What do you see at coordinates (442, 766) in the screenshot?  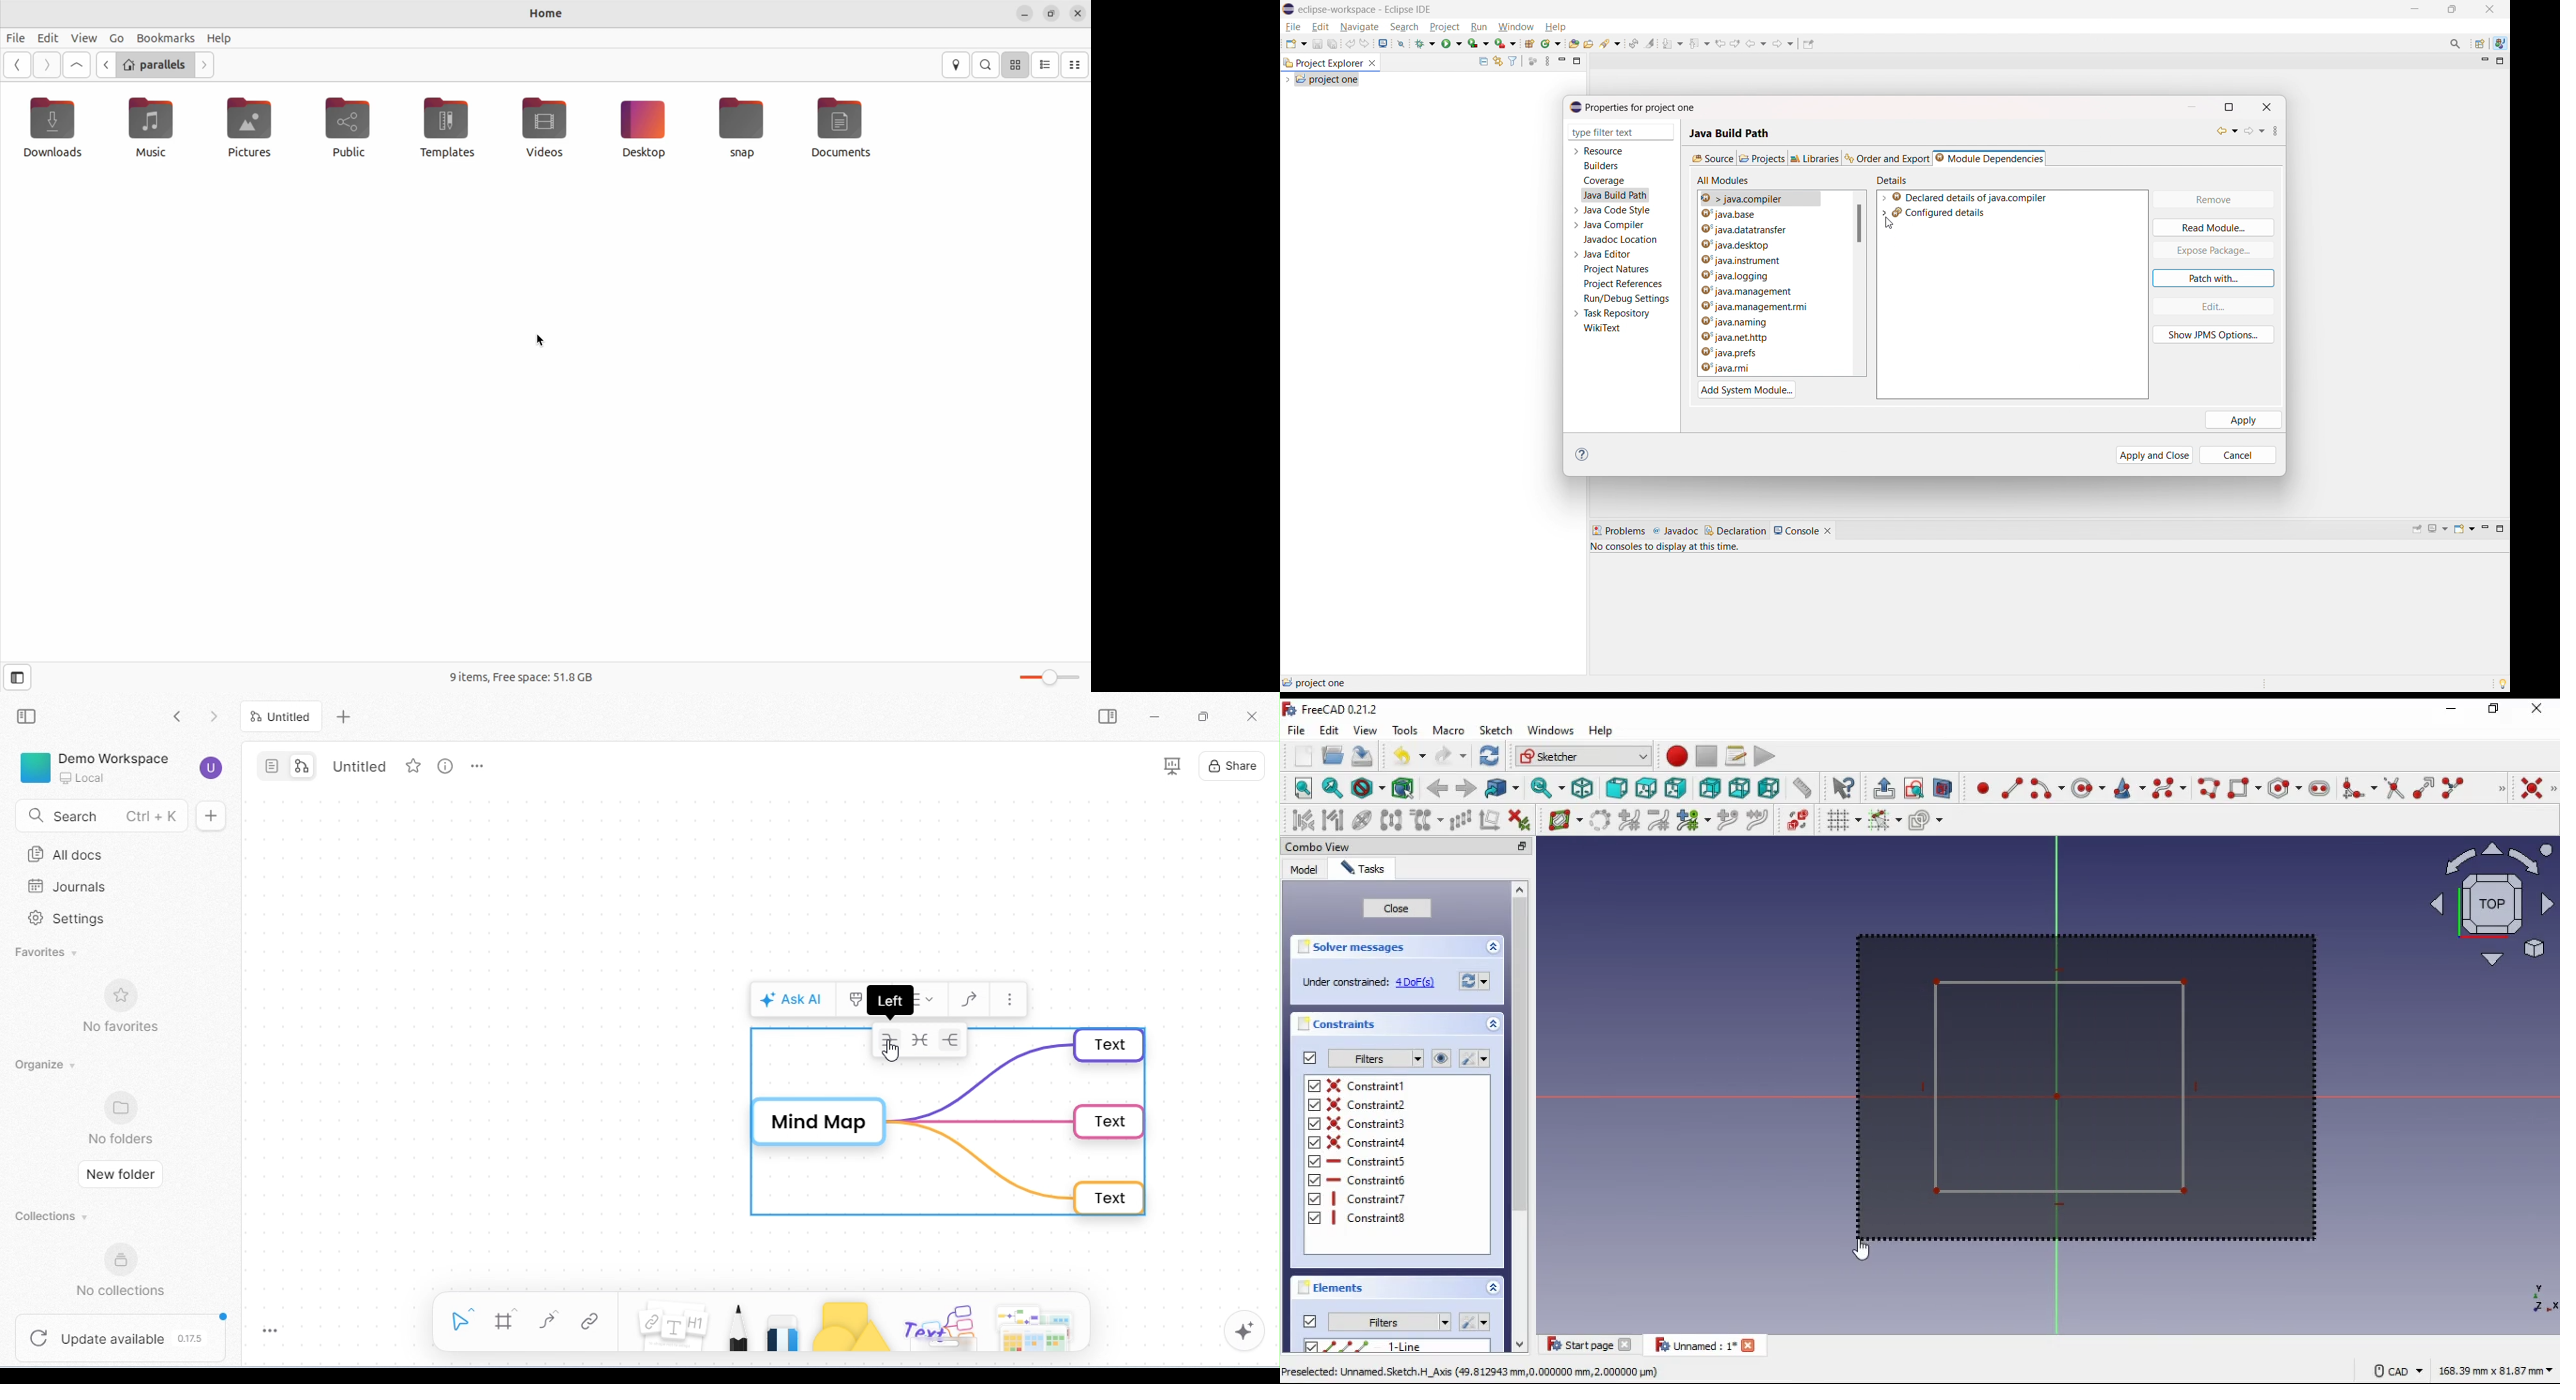 I see `view info` at bounding box center [442, 766].